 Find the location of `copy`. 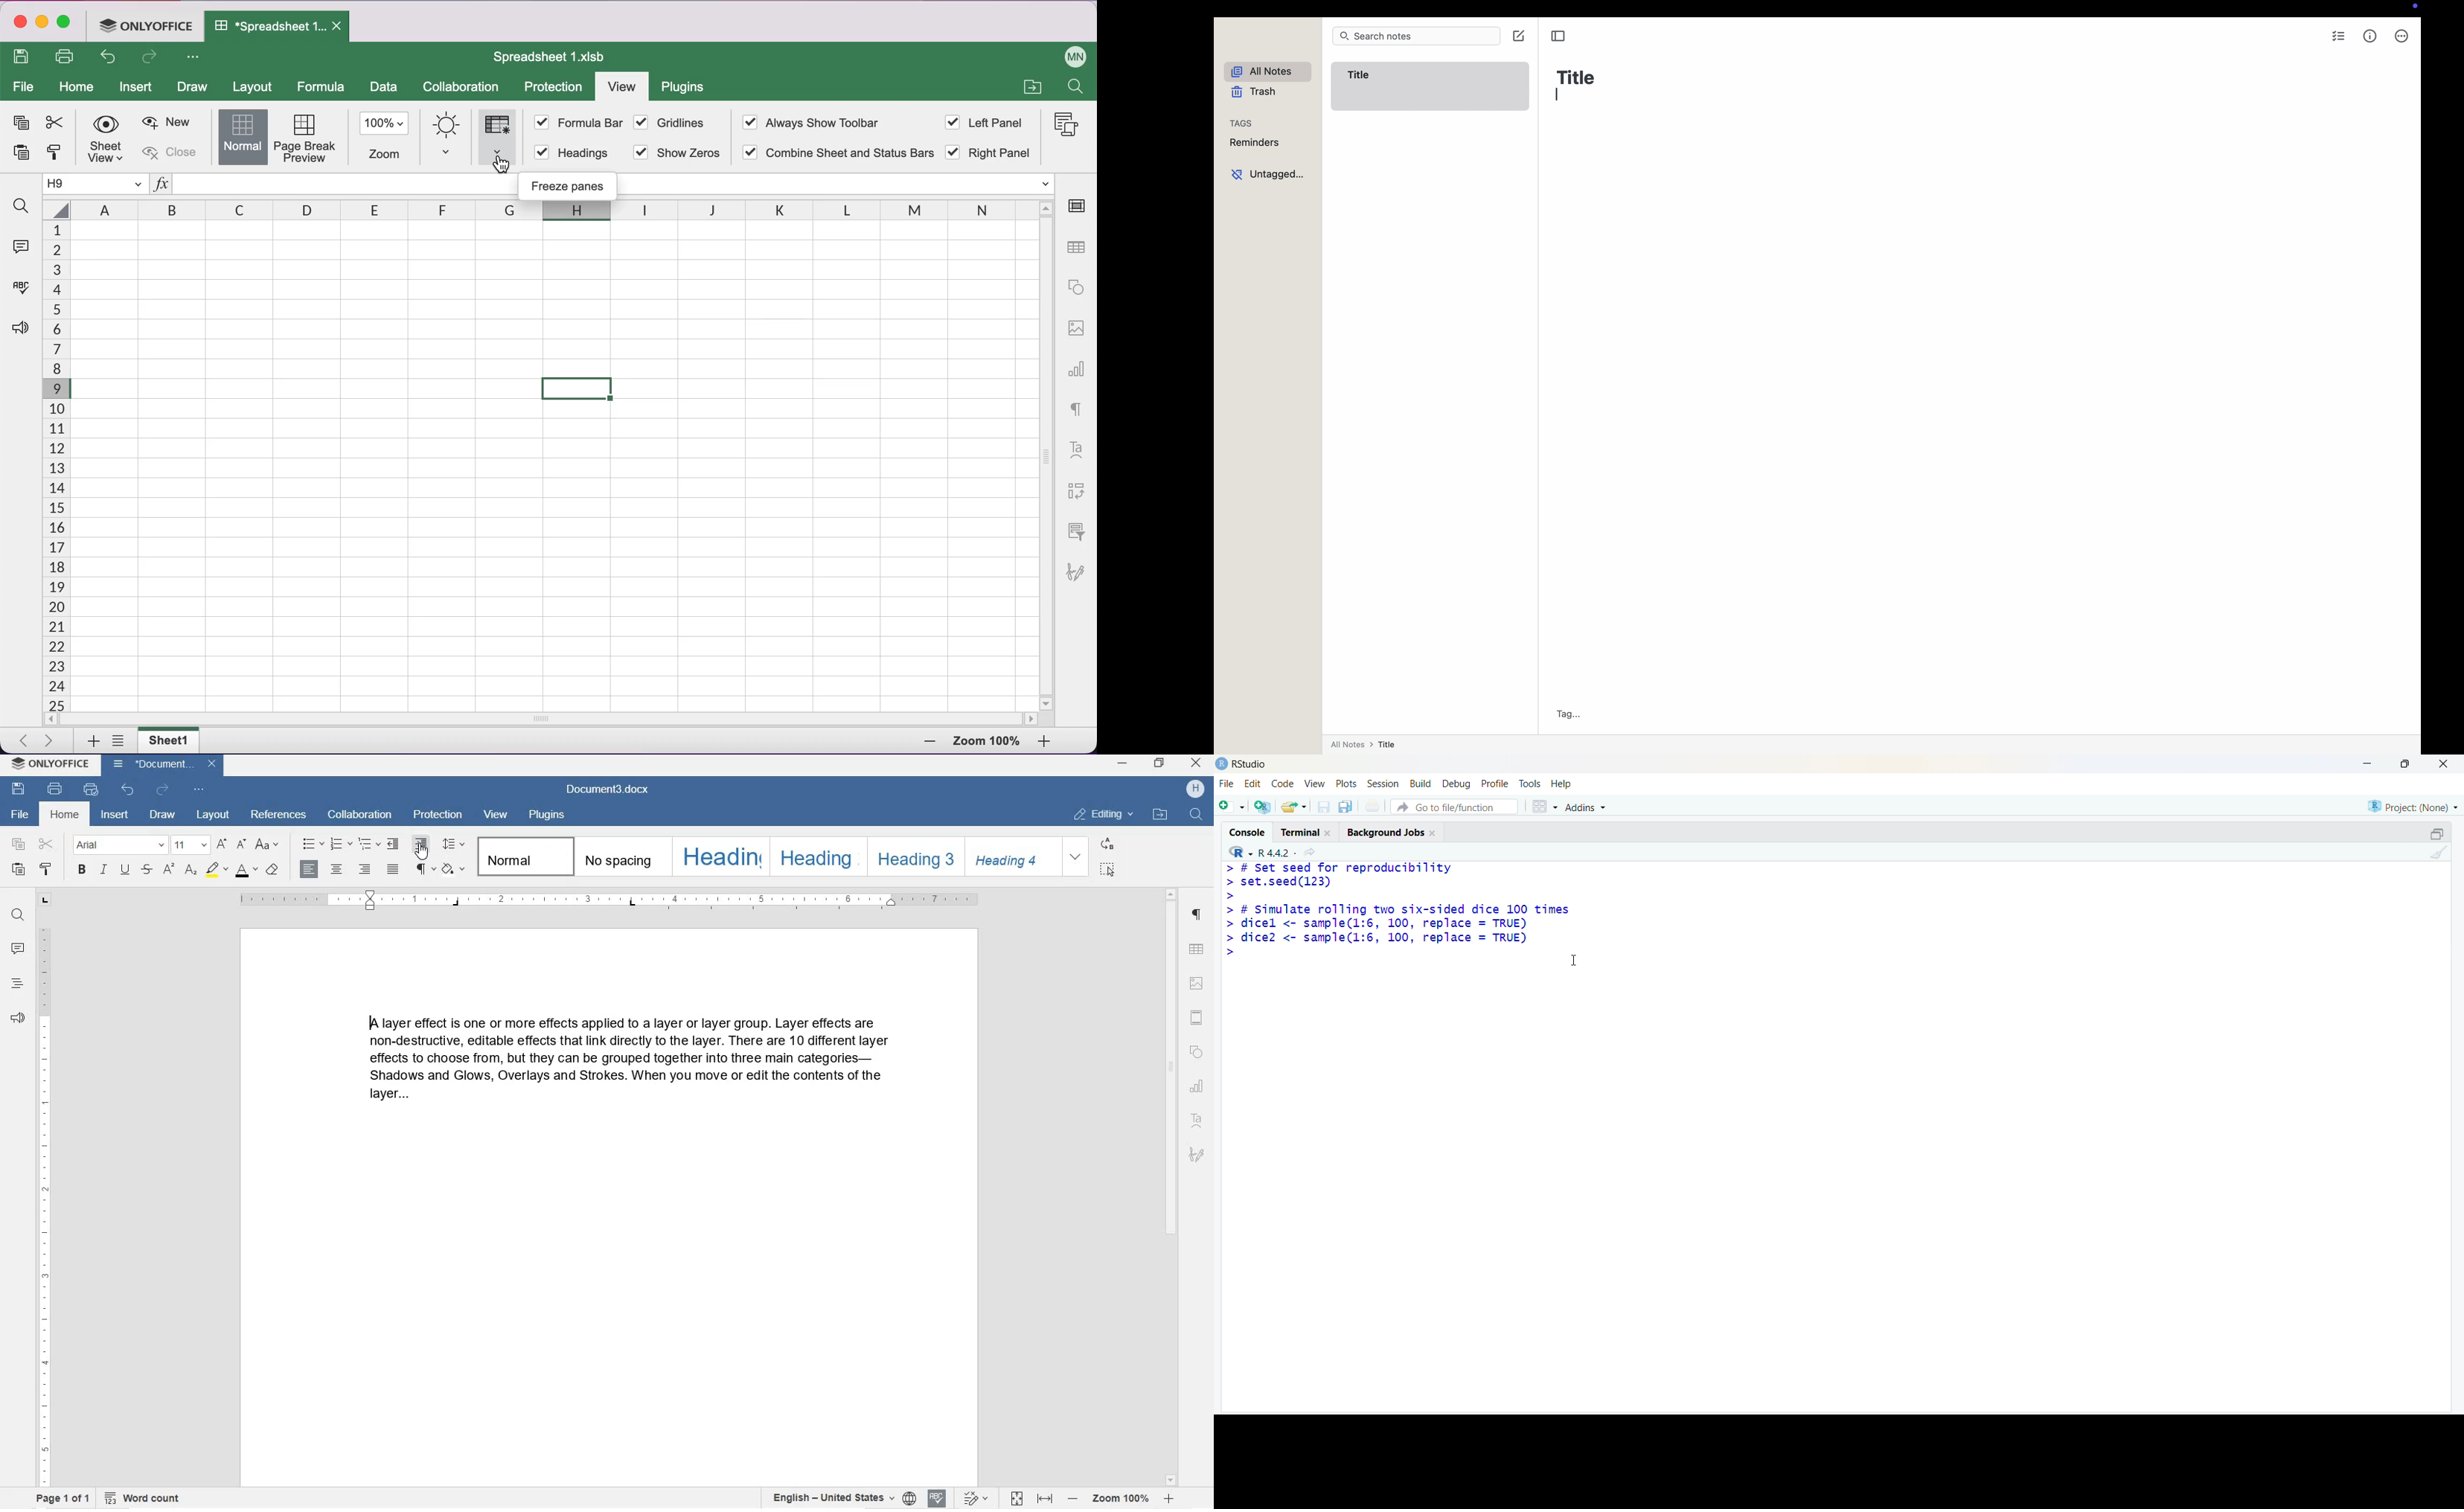

copy is located at coordinates (20, 120).